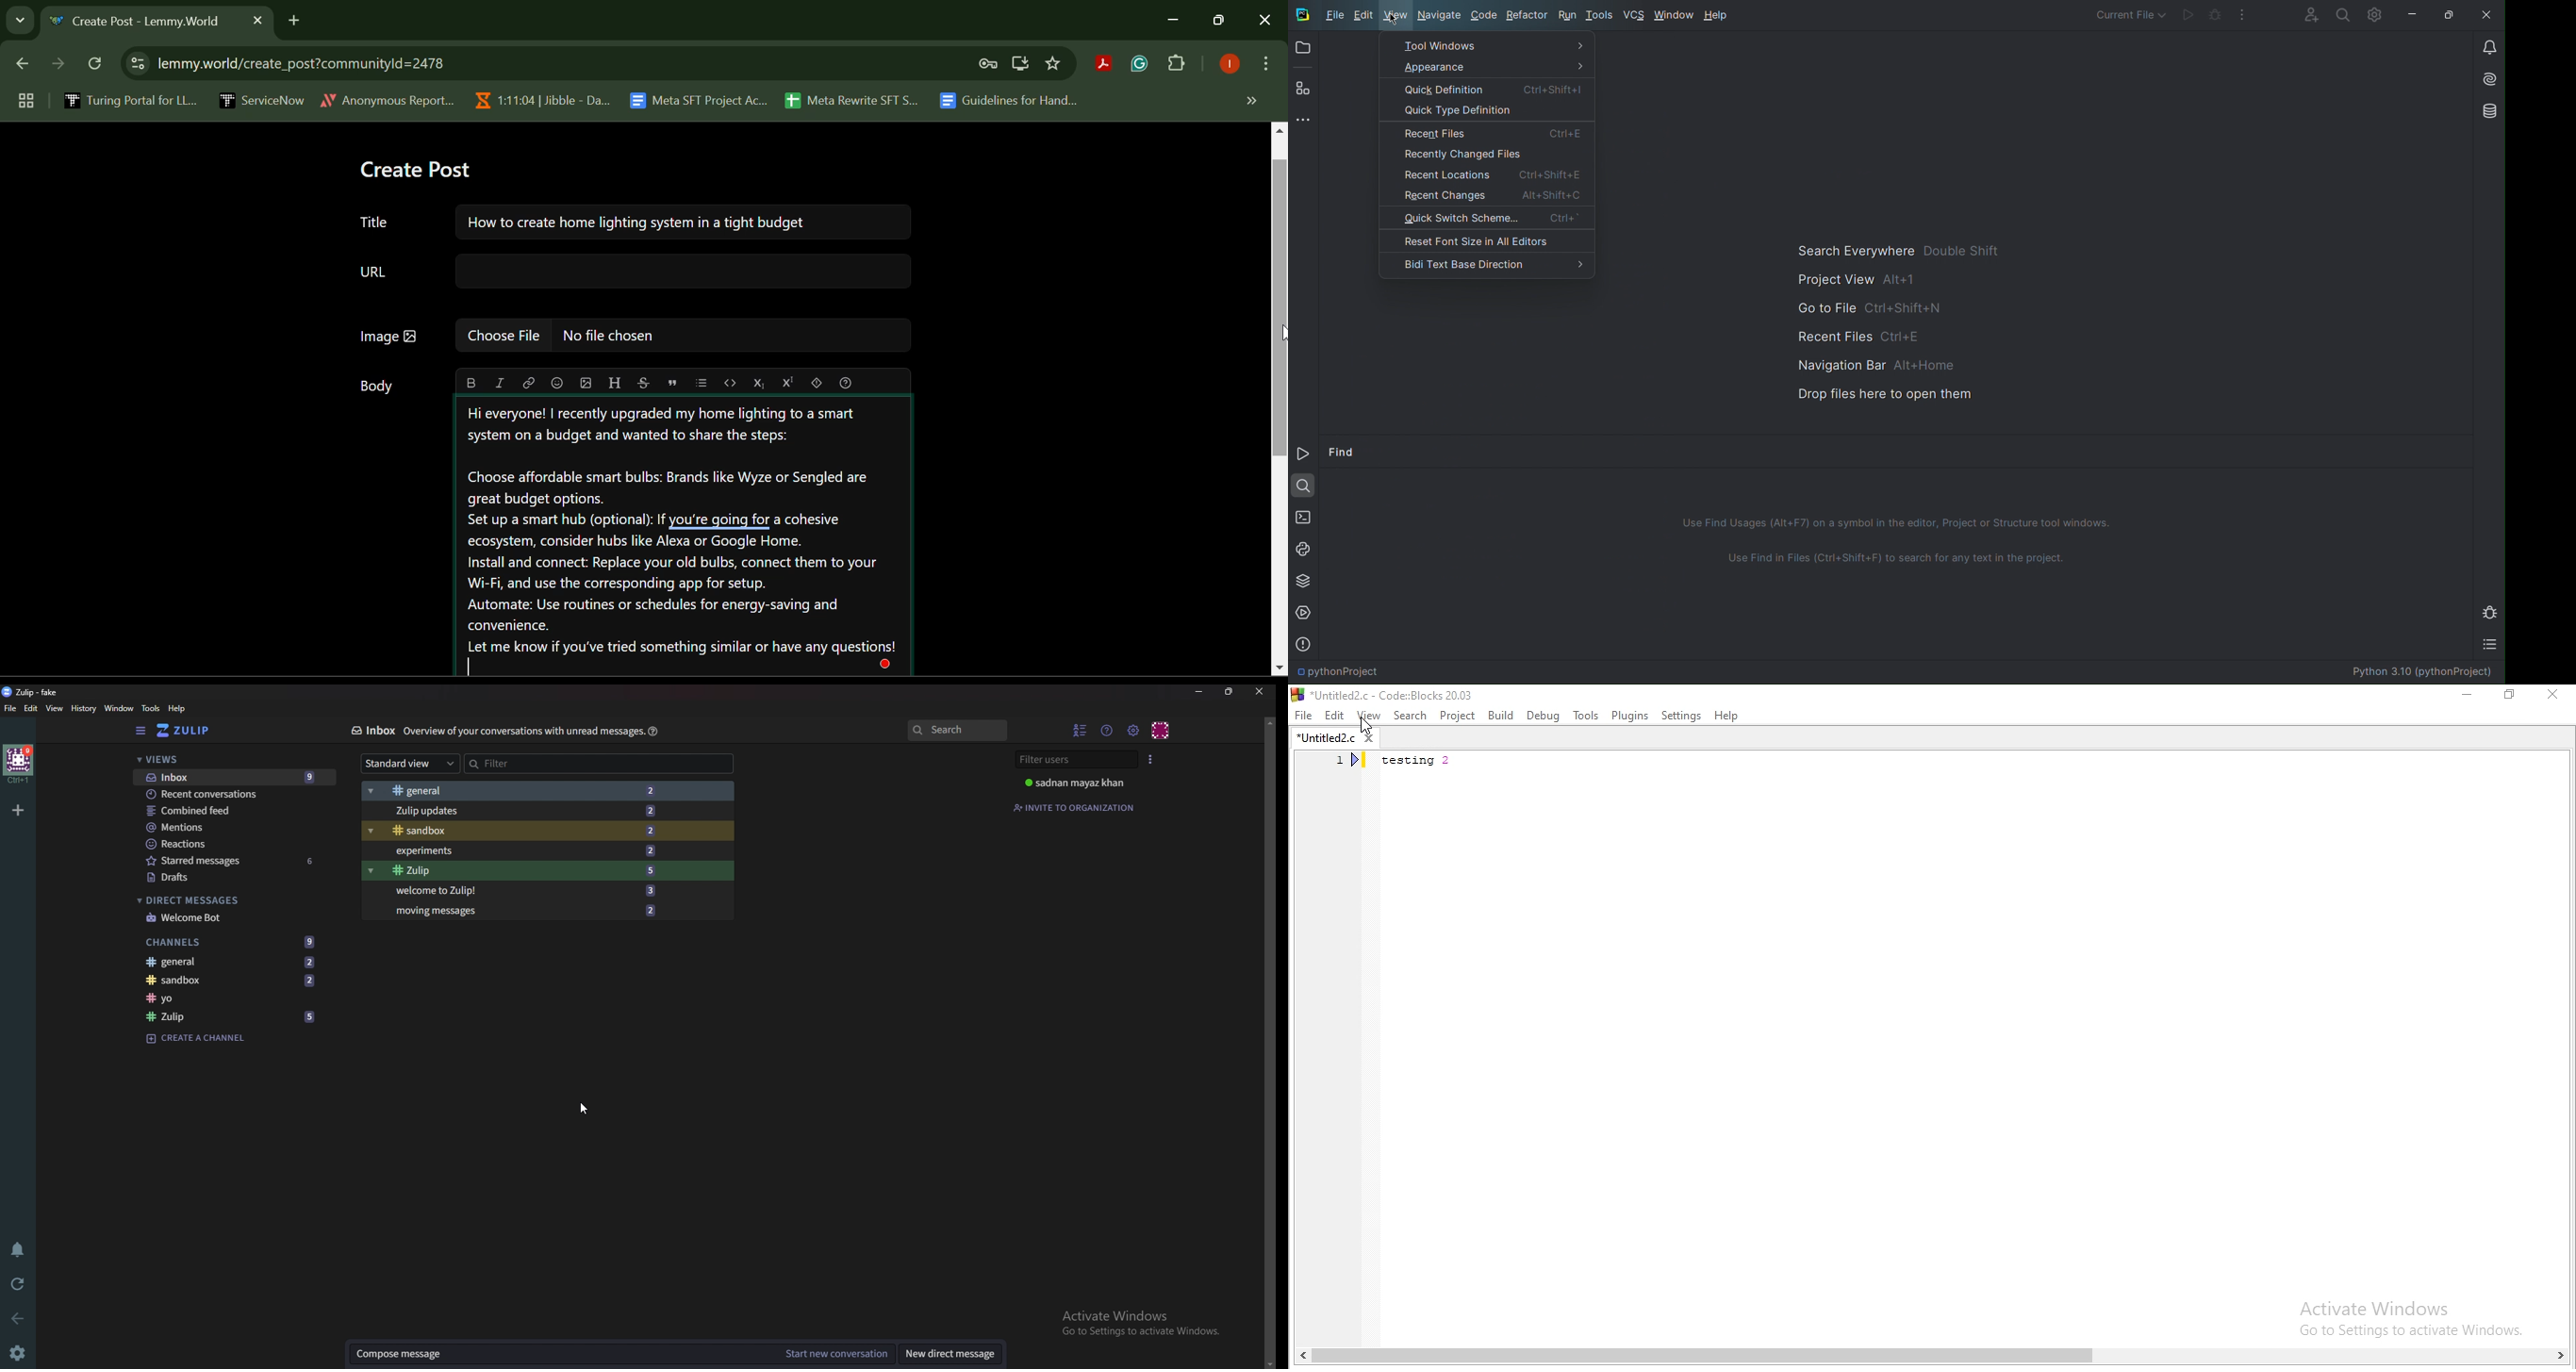 The width and height of the screenshot is (2576, 1372). Describe the element at coordinates (1585, 714) in the screenshot. I see `tools` at that location.